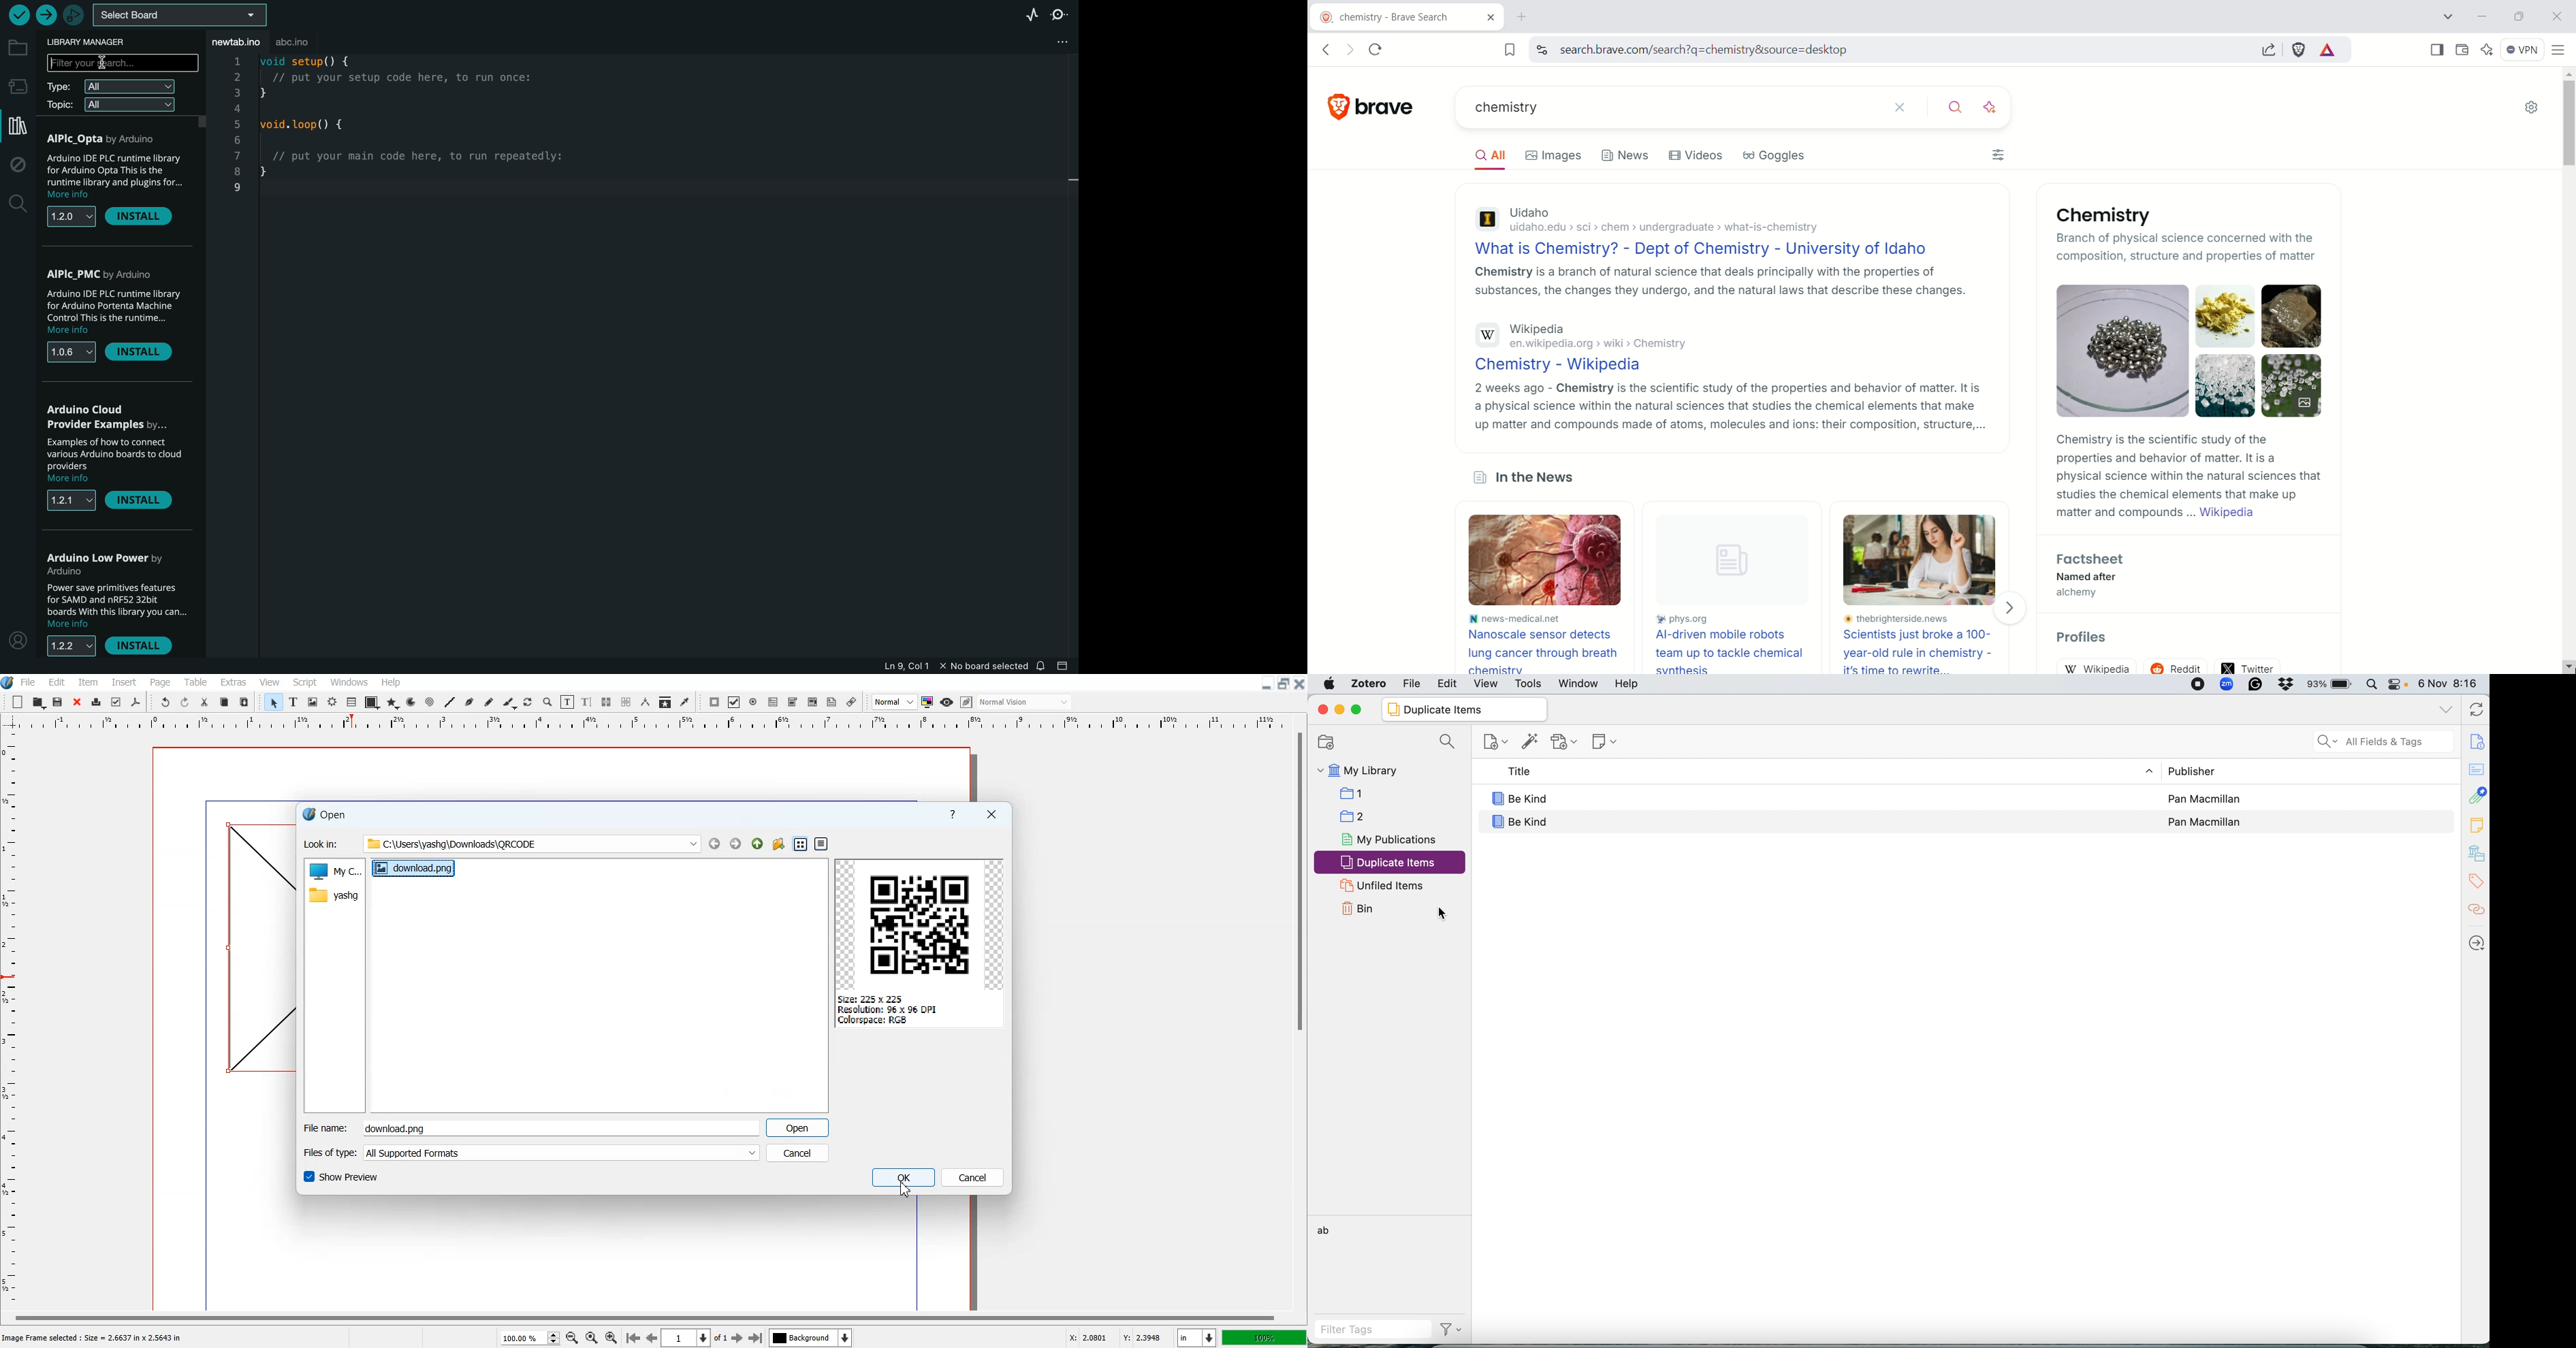 This screenshot has width=2576, height=1372. I want to click on publisher, so click(2206, 771).